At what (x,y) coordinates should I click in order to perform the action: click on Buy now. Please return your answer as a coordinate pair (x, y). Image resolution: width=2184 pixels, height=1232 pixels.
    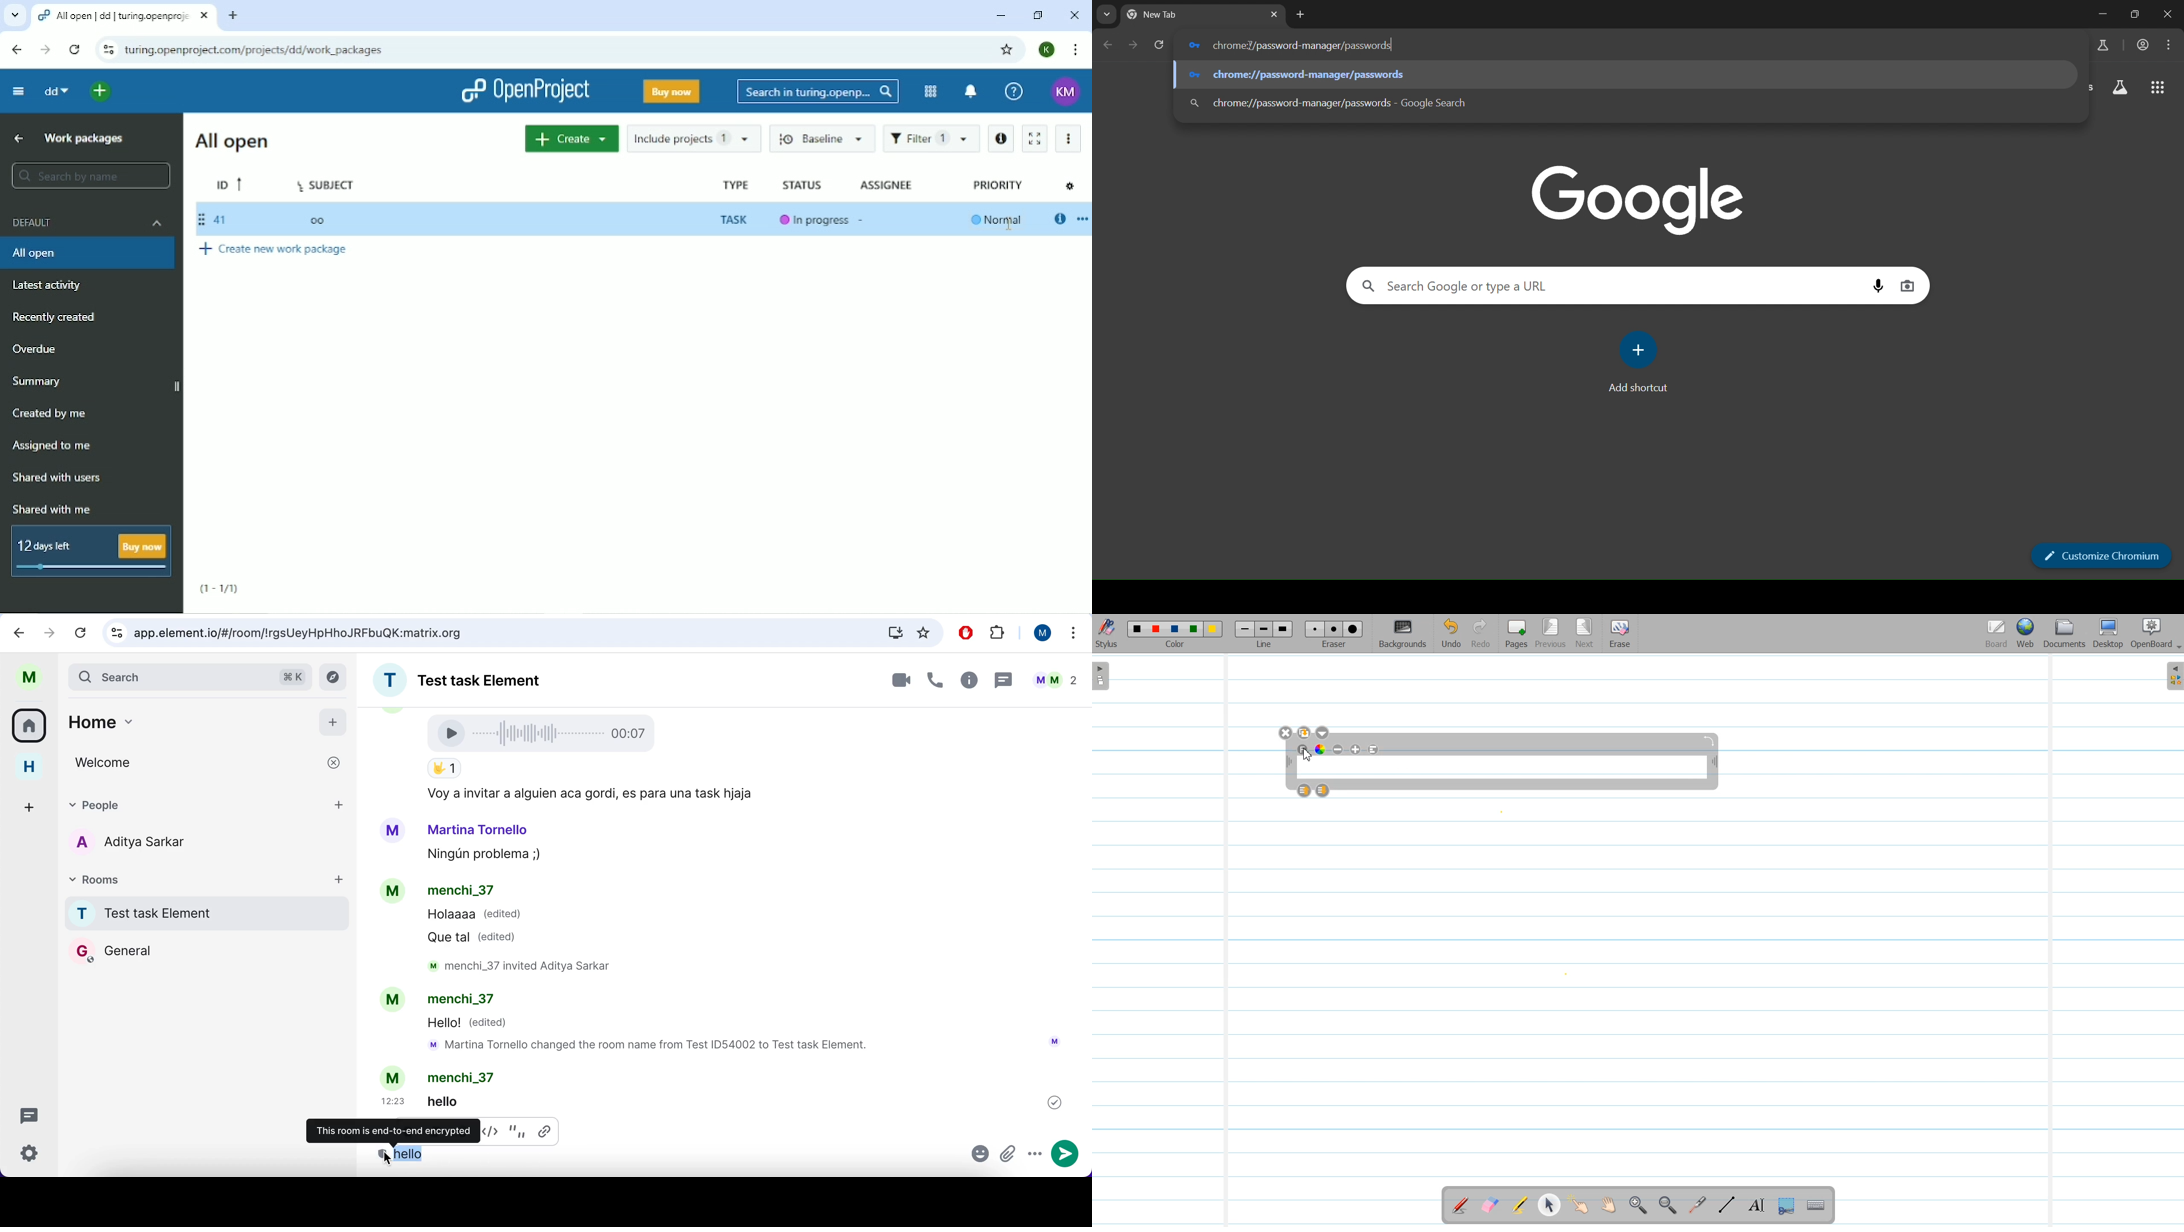
    Looking at the image, I should click on (671, 90).